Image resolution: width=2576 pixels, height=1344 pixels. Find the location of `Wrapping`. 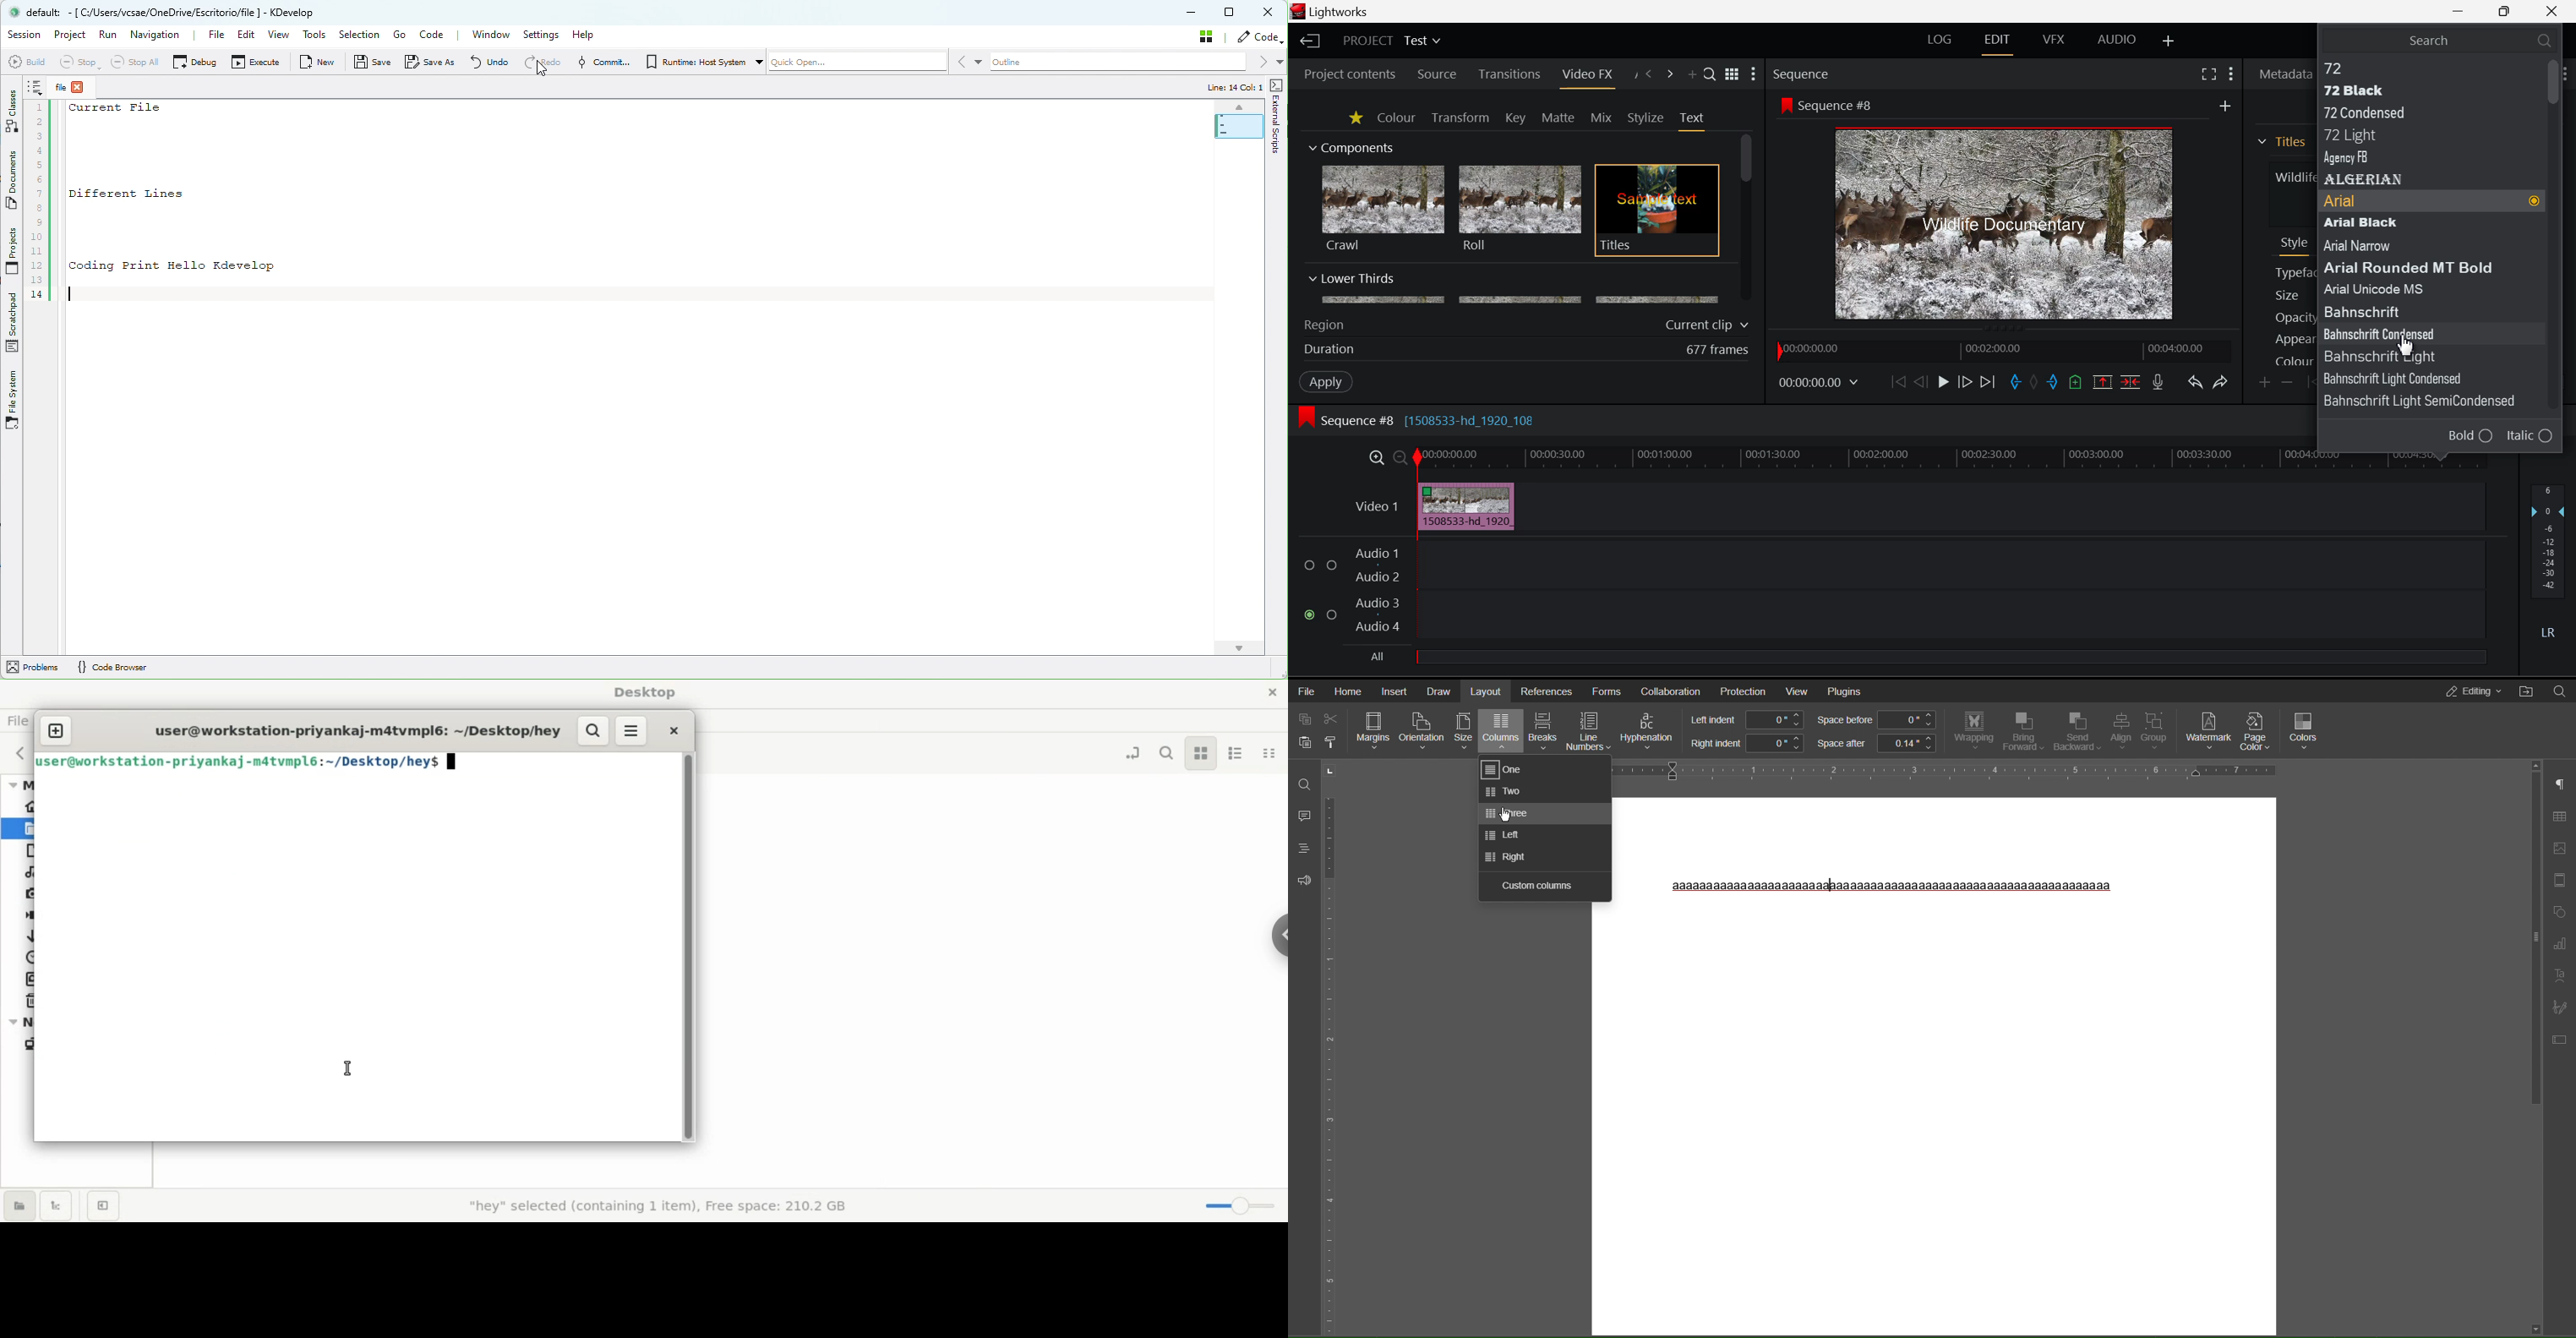

Wrapping is located at coordinates (1972, 732).